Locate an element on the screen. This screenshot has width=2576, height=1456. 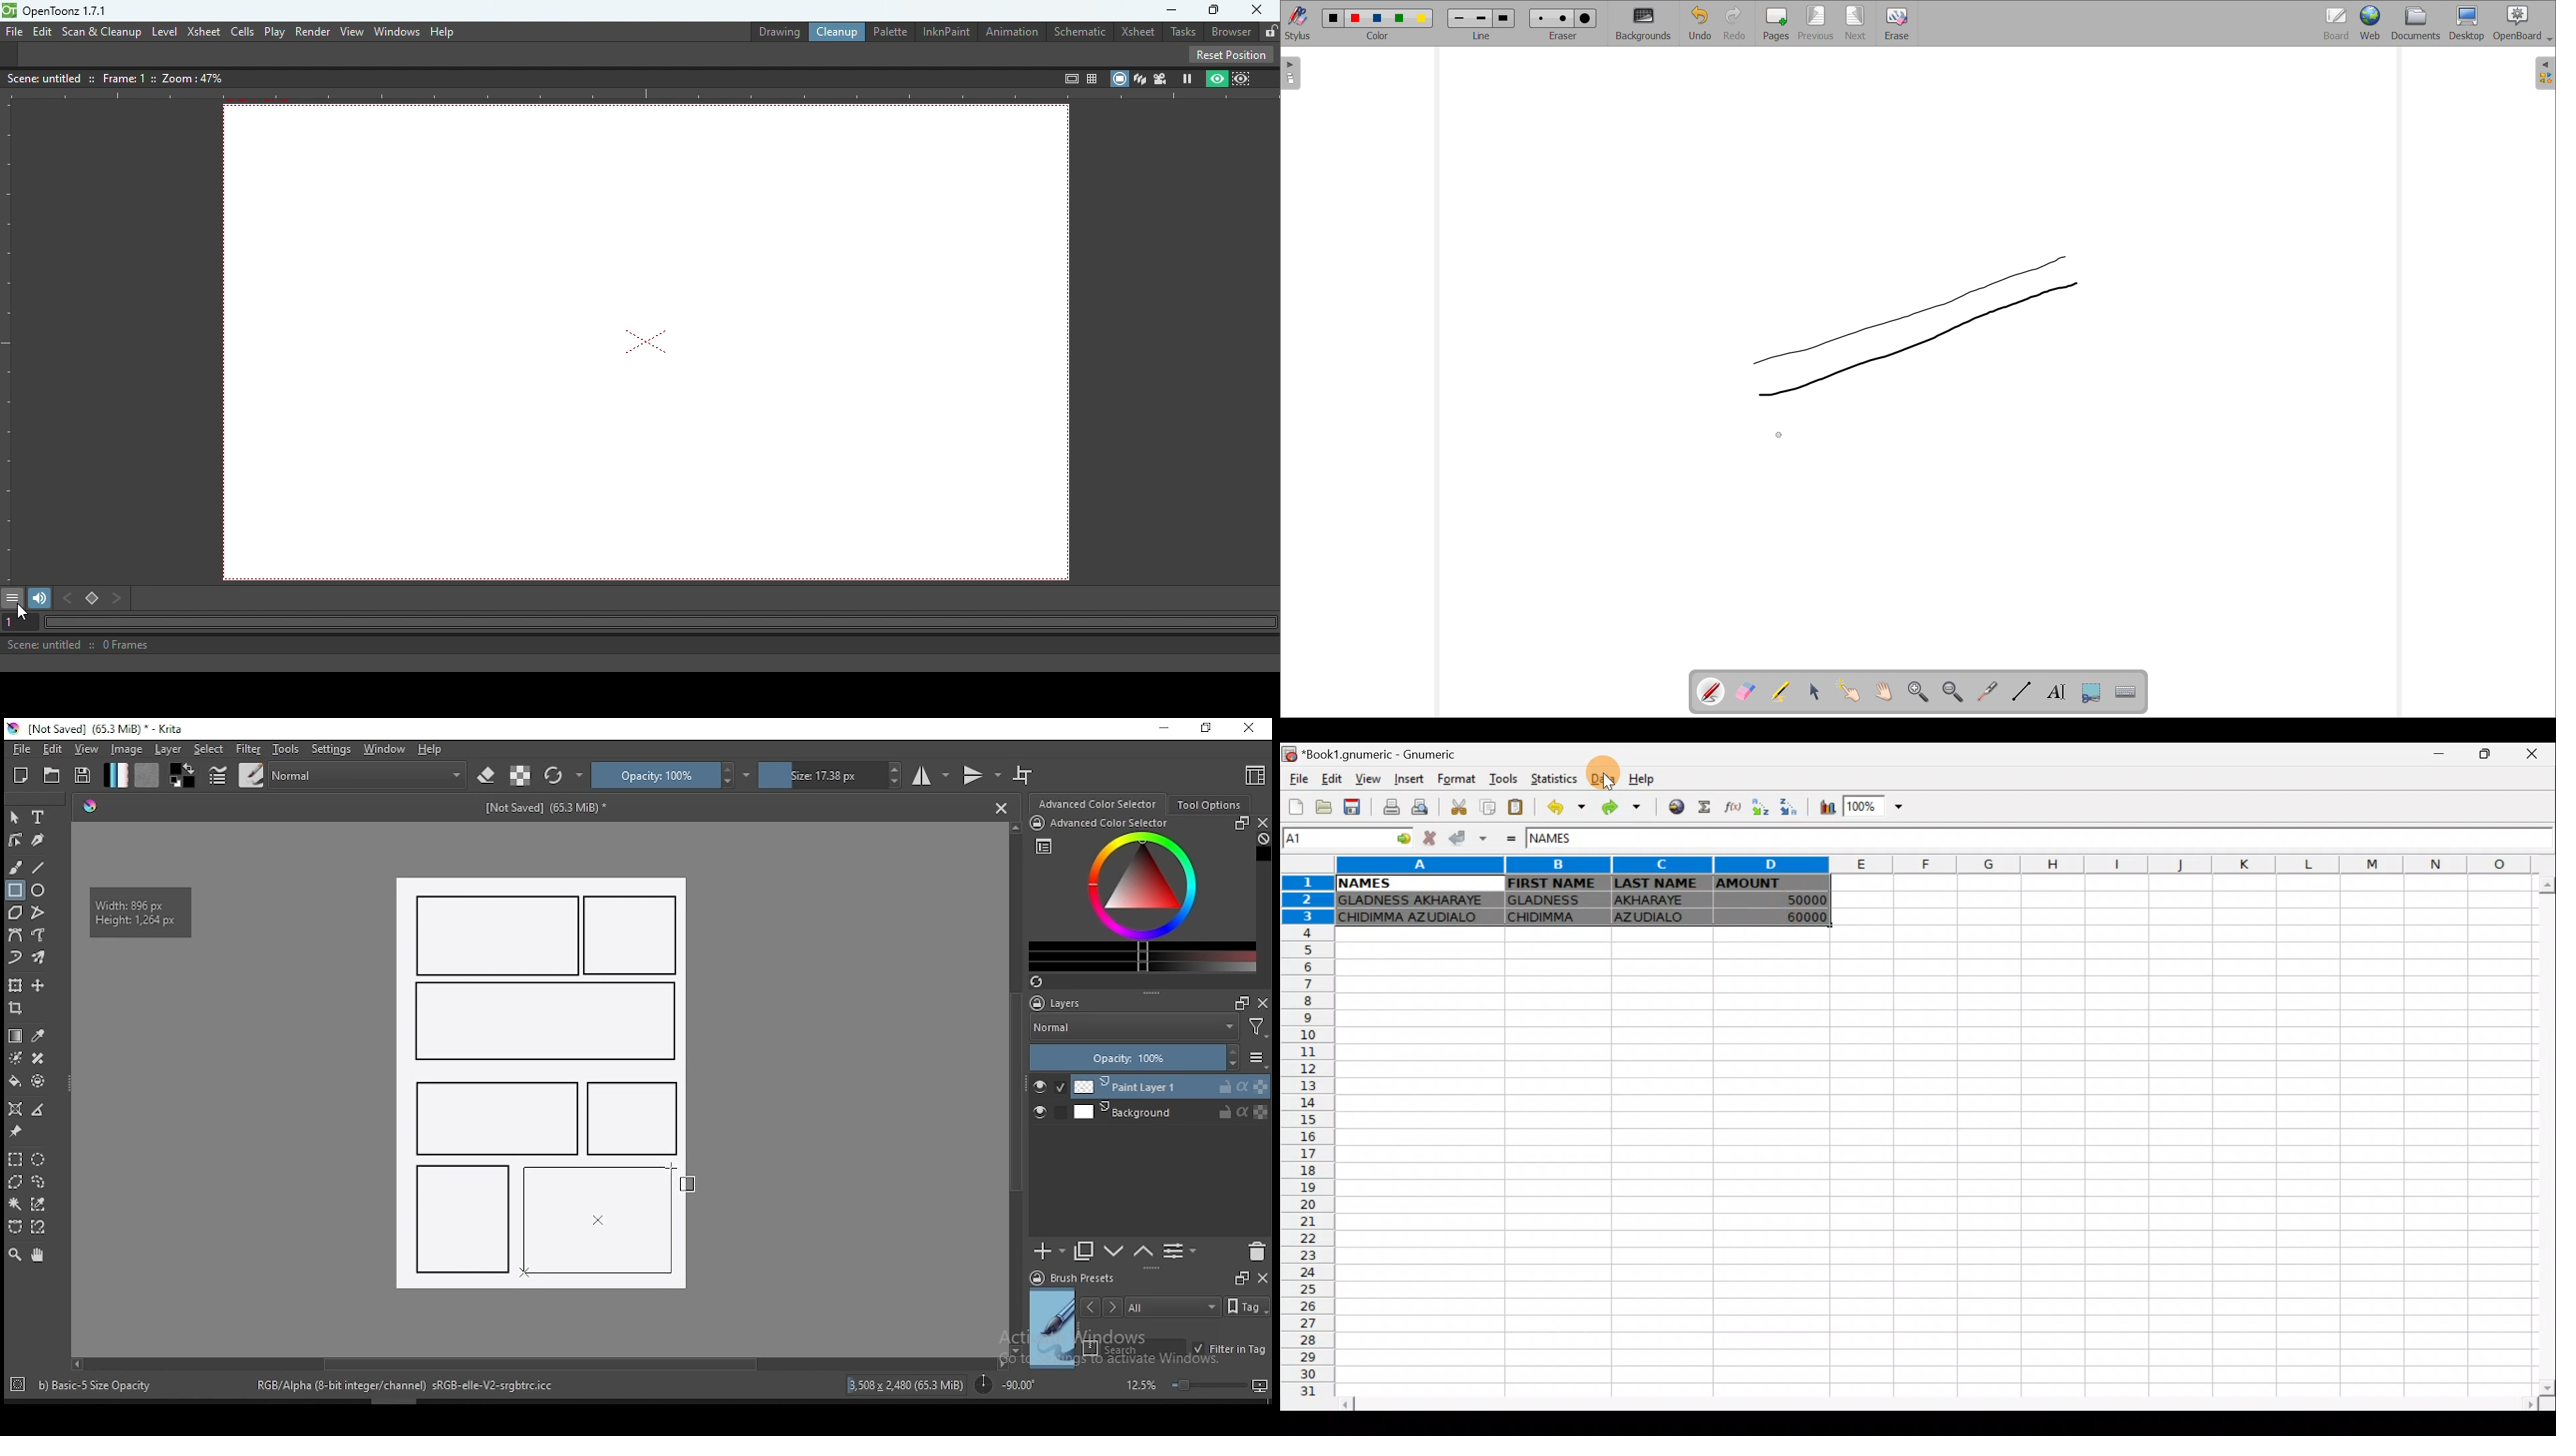
Field guide is located at coordinates (1094, 75).